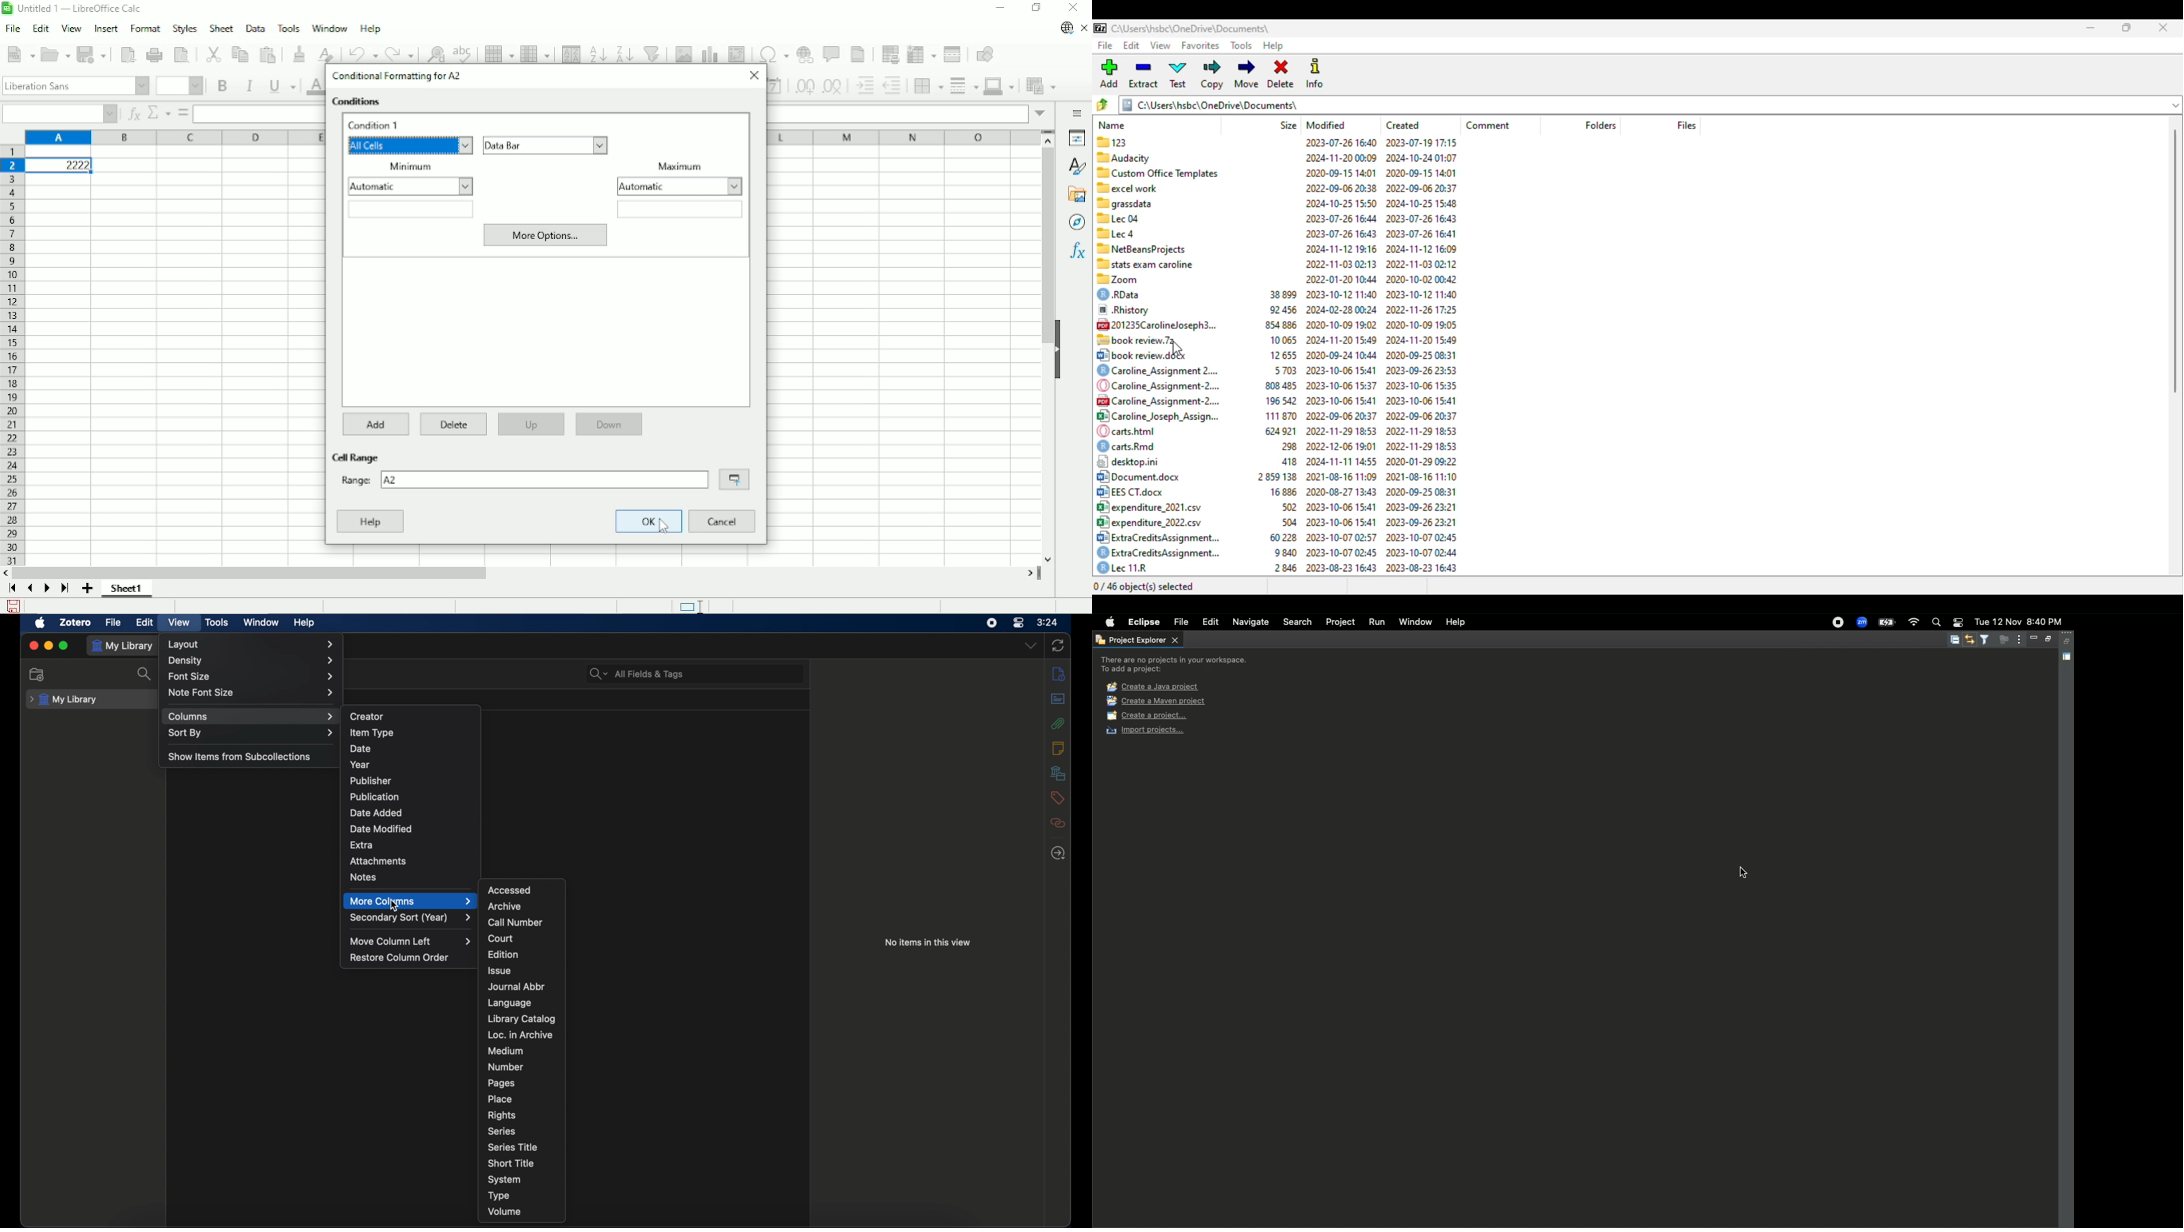 This screenshot has height=1232, width=2184. I want to click on my library, so click(64, 700).